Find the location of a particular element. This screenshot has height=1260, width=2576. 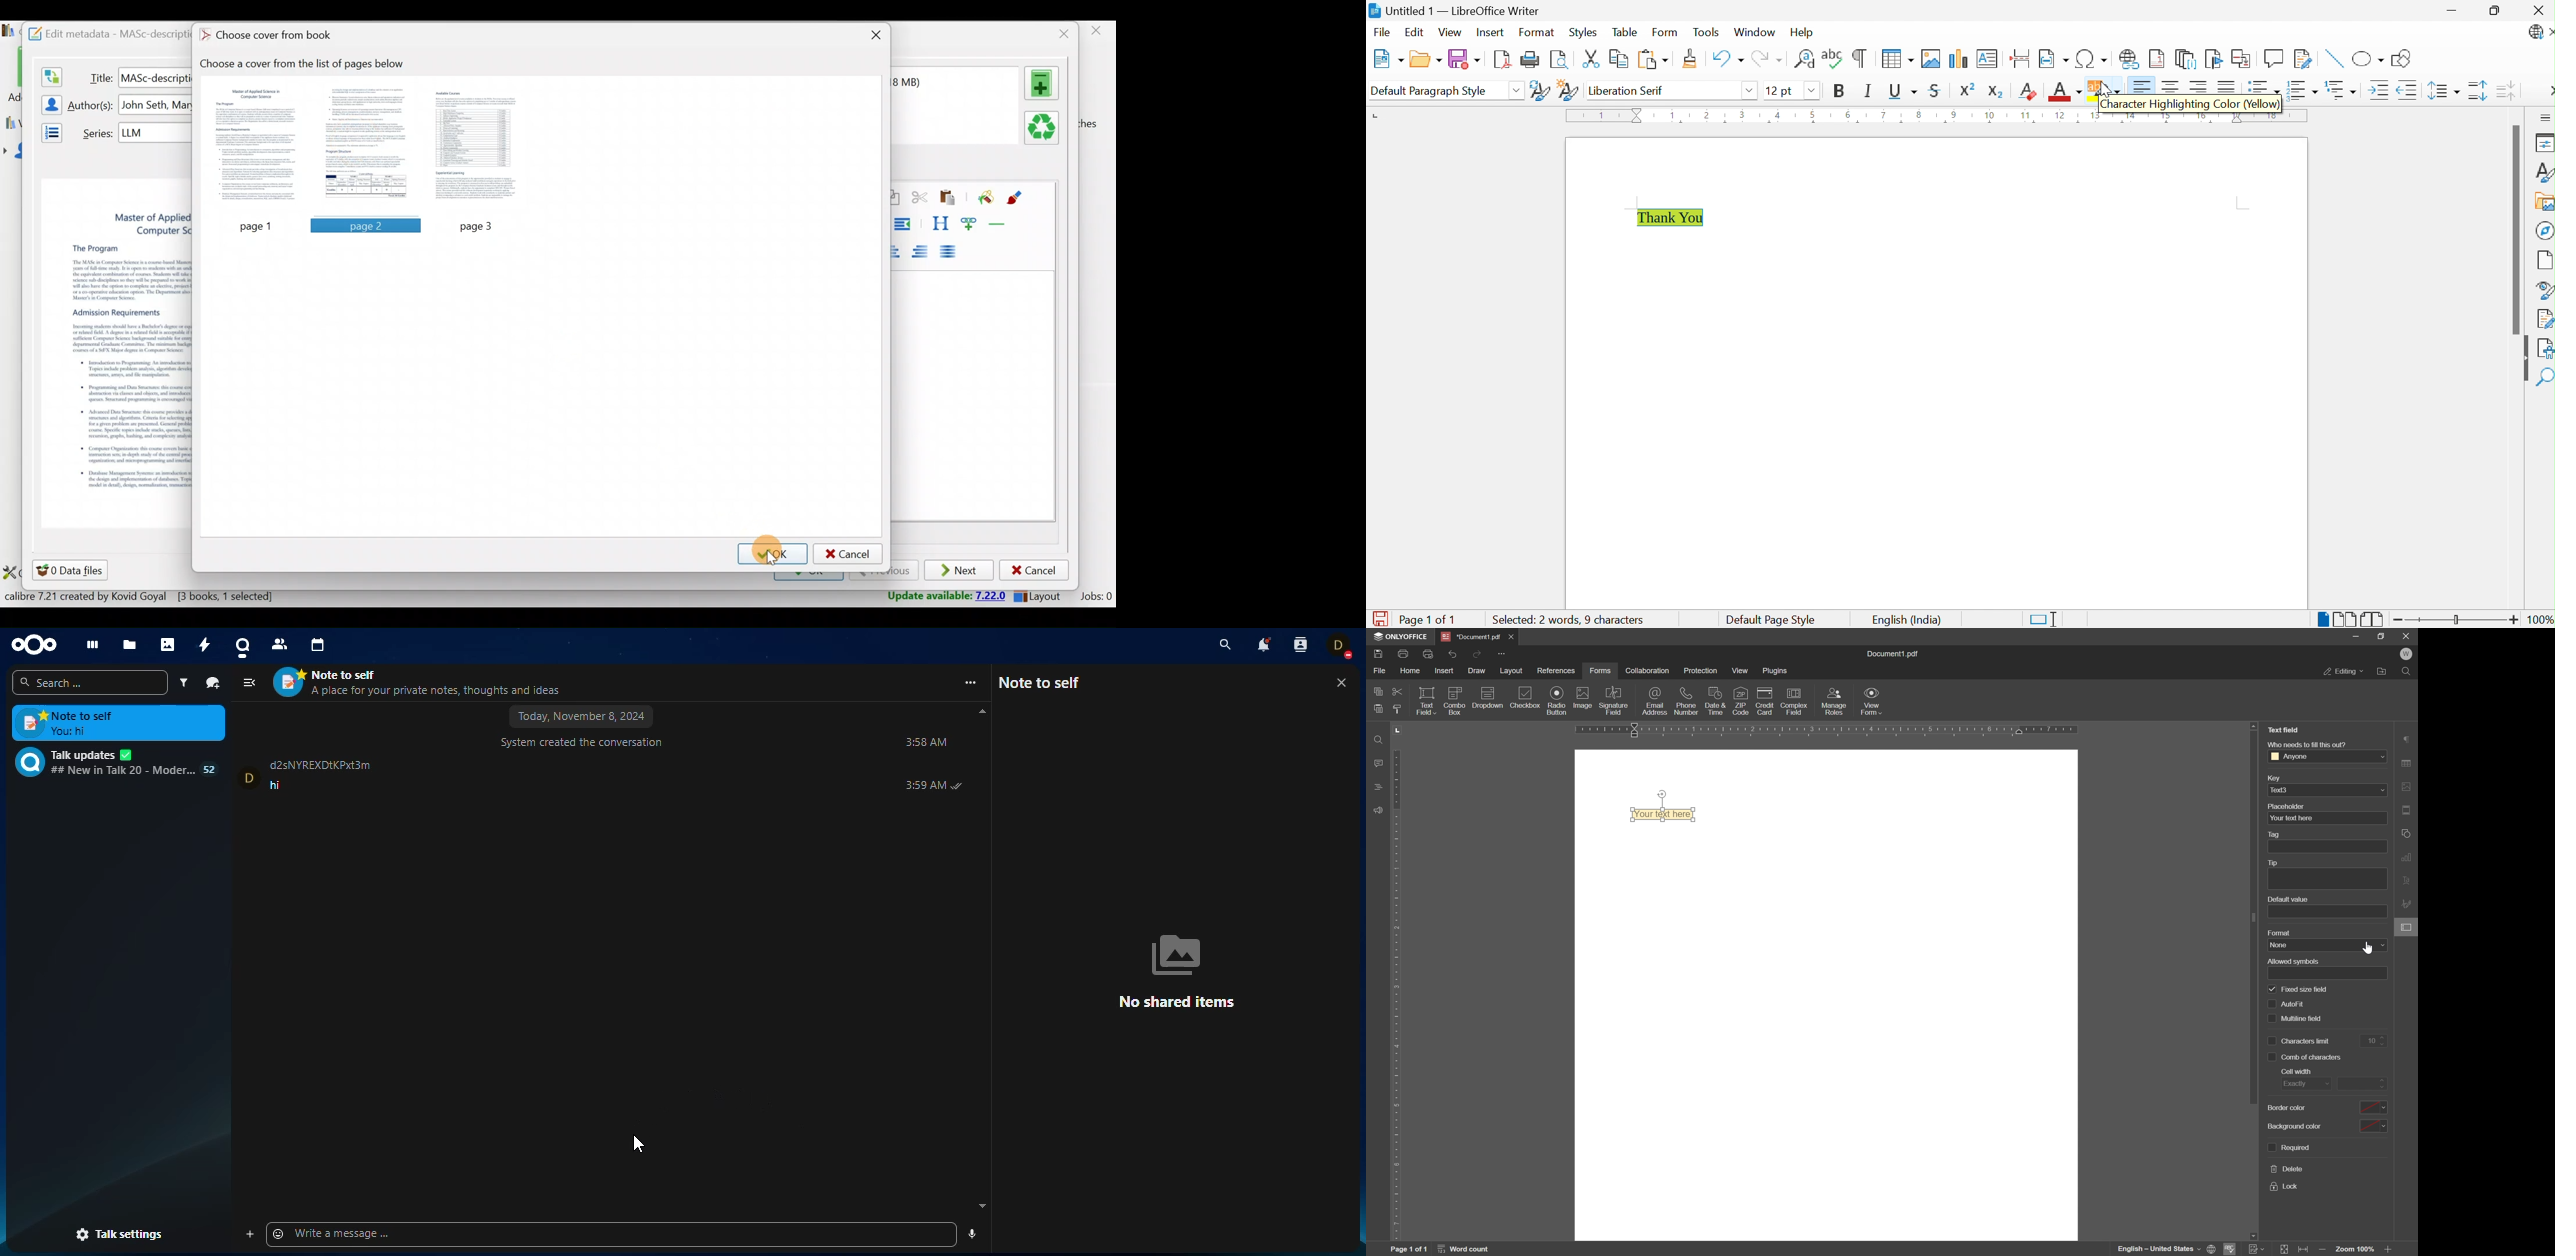

your text here is located at coordinates (2291, 819).